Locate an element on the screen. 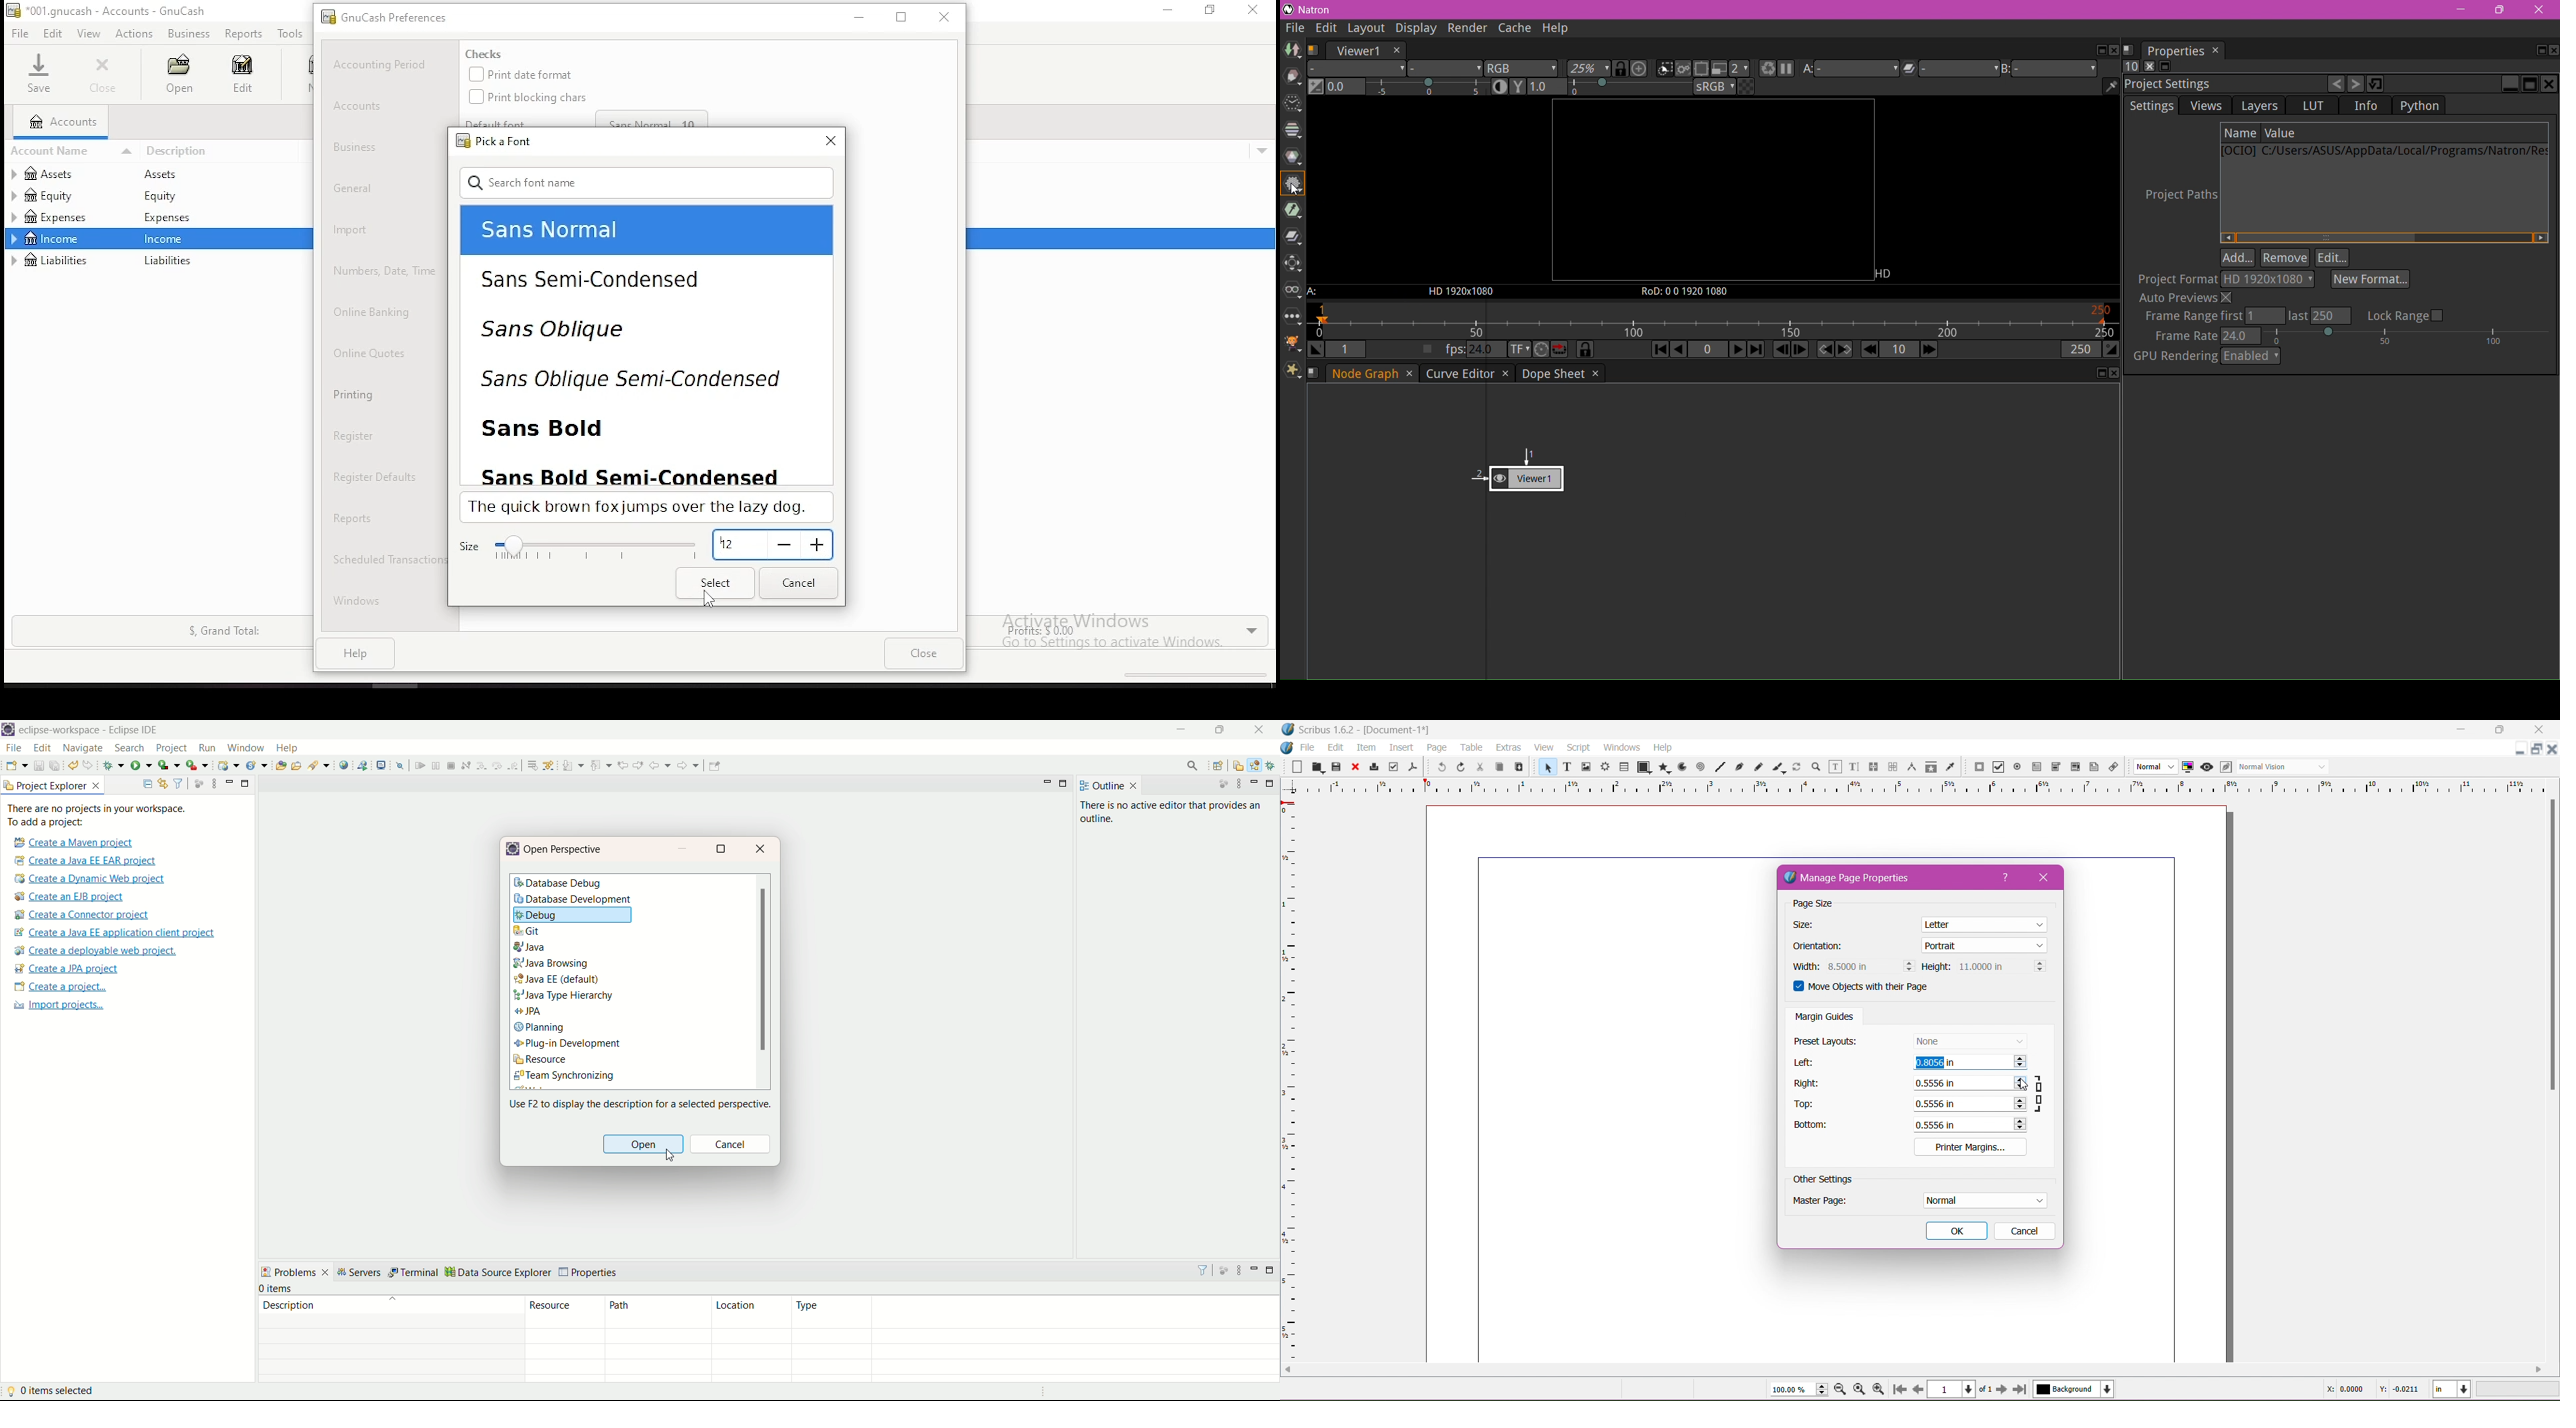 This screenshot has width=2576, height=1428. java is located at coordinates (533, 948).